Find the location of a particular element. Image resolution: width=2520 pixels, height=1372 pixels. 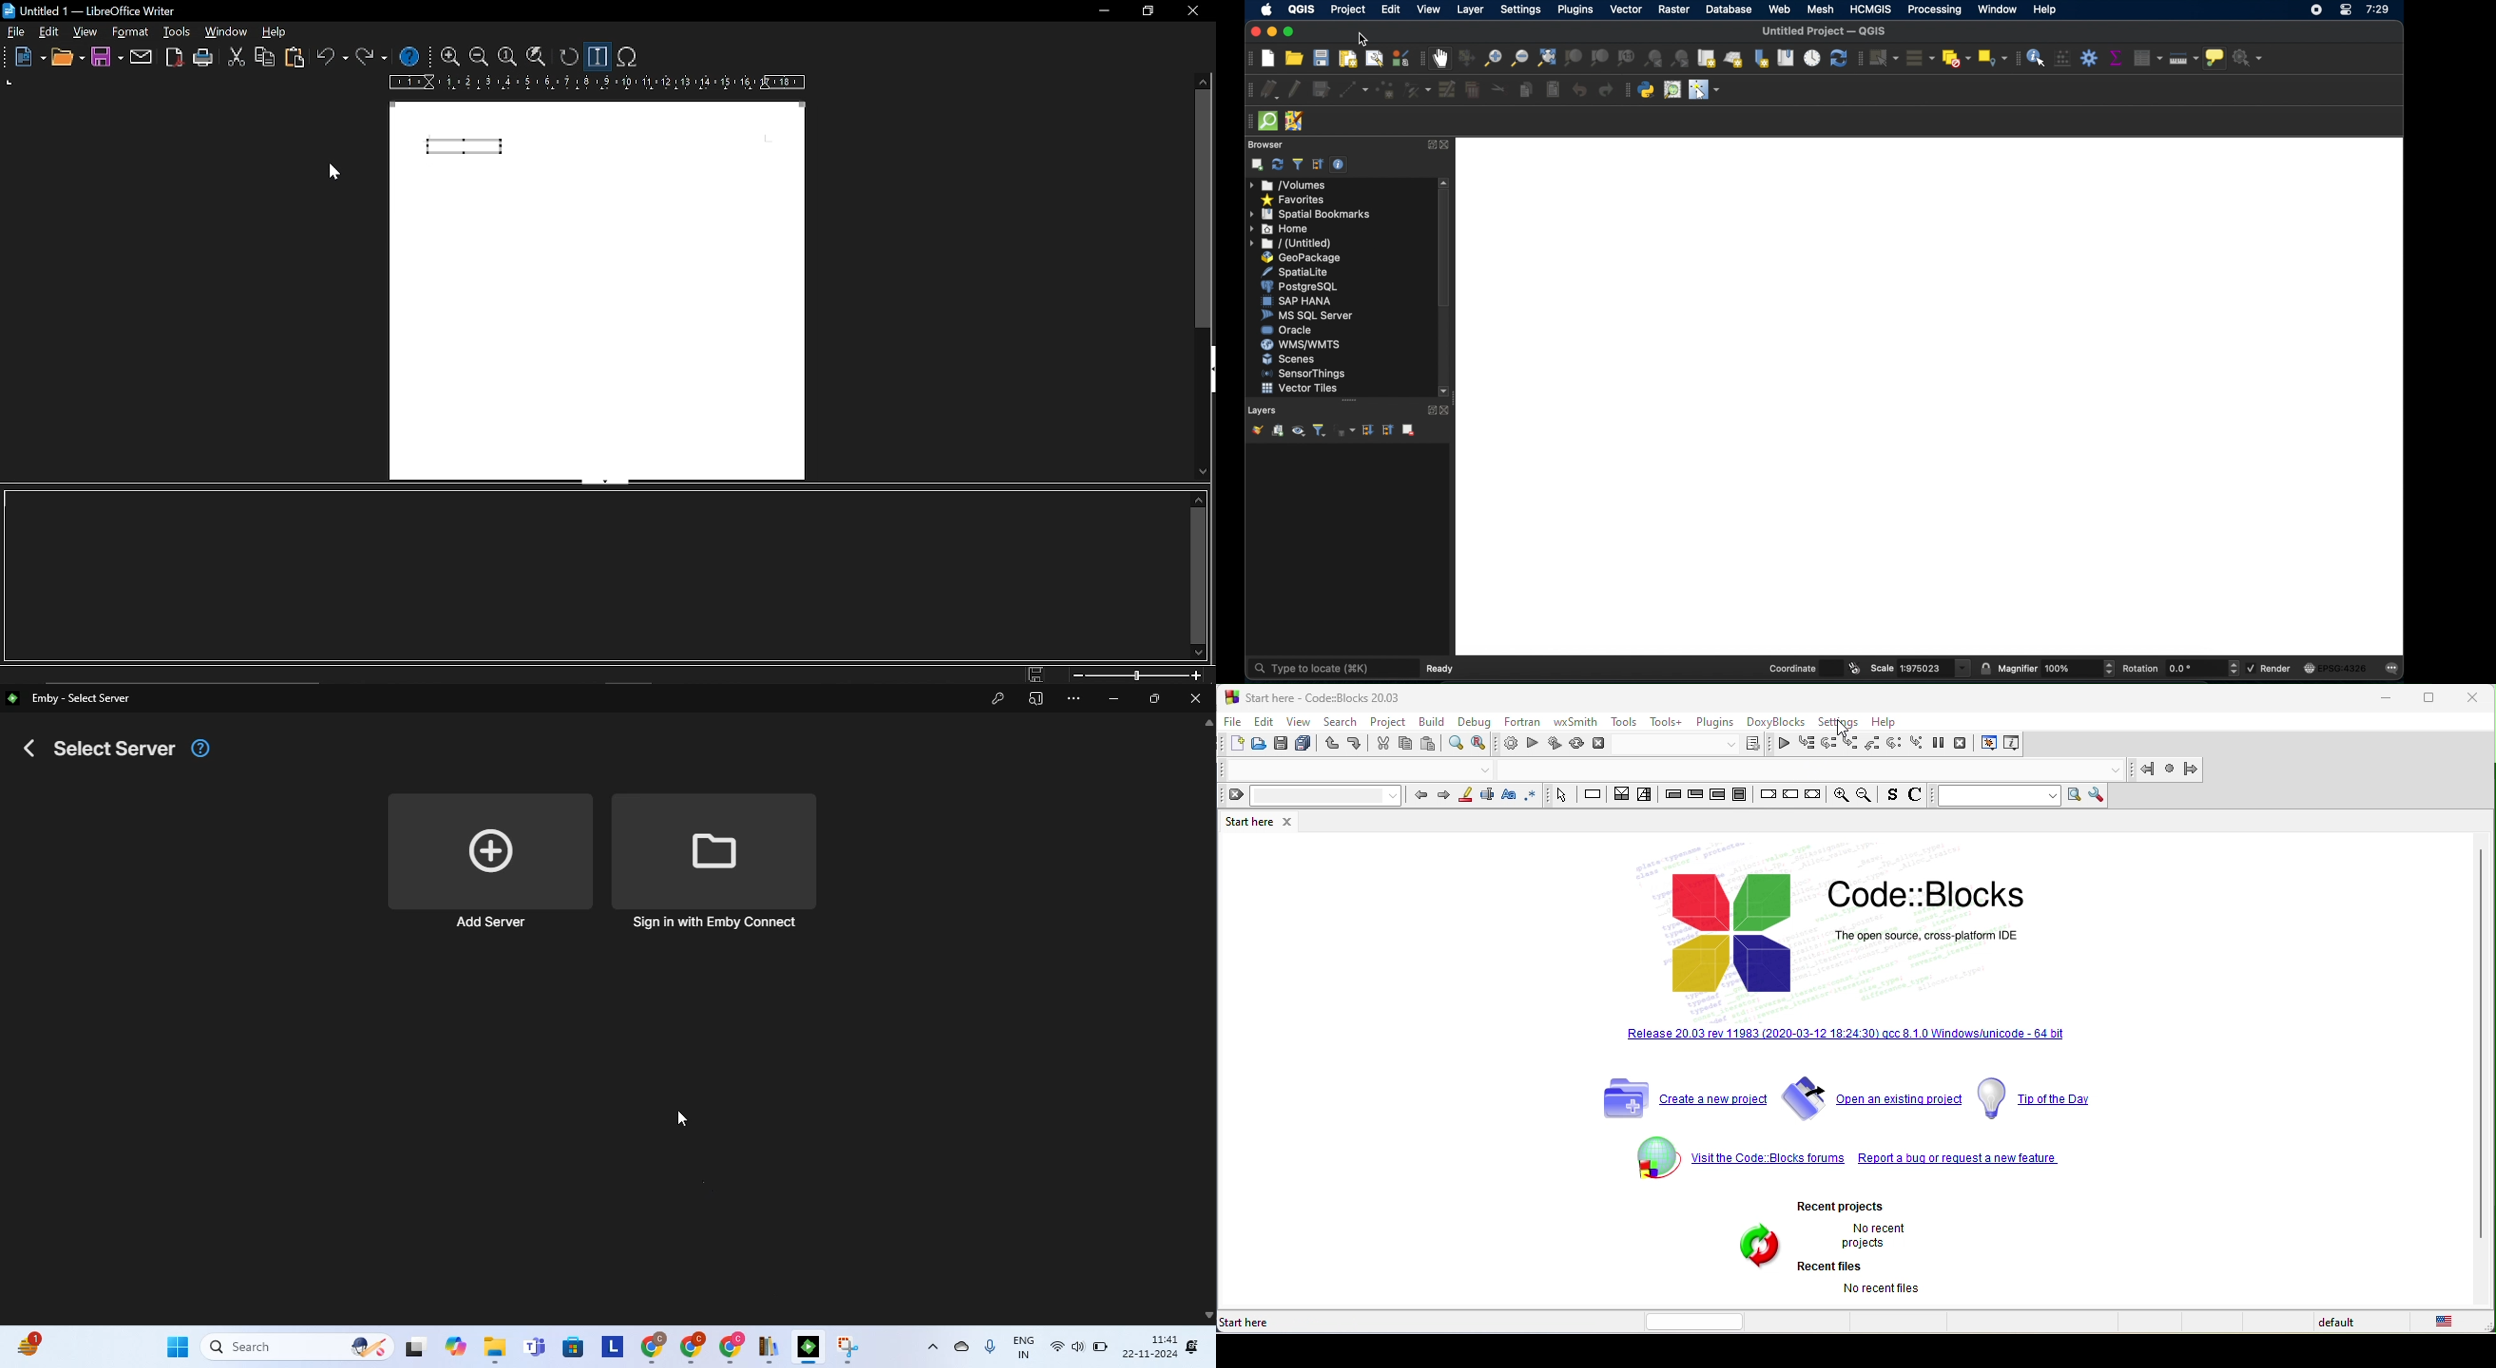

measure line is located at coordinates (2184, 60).